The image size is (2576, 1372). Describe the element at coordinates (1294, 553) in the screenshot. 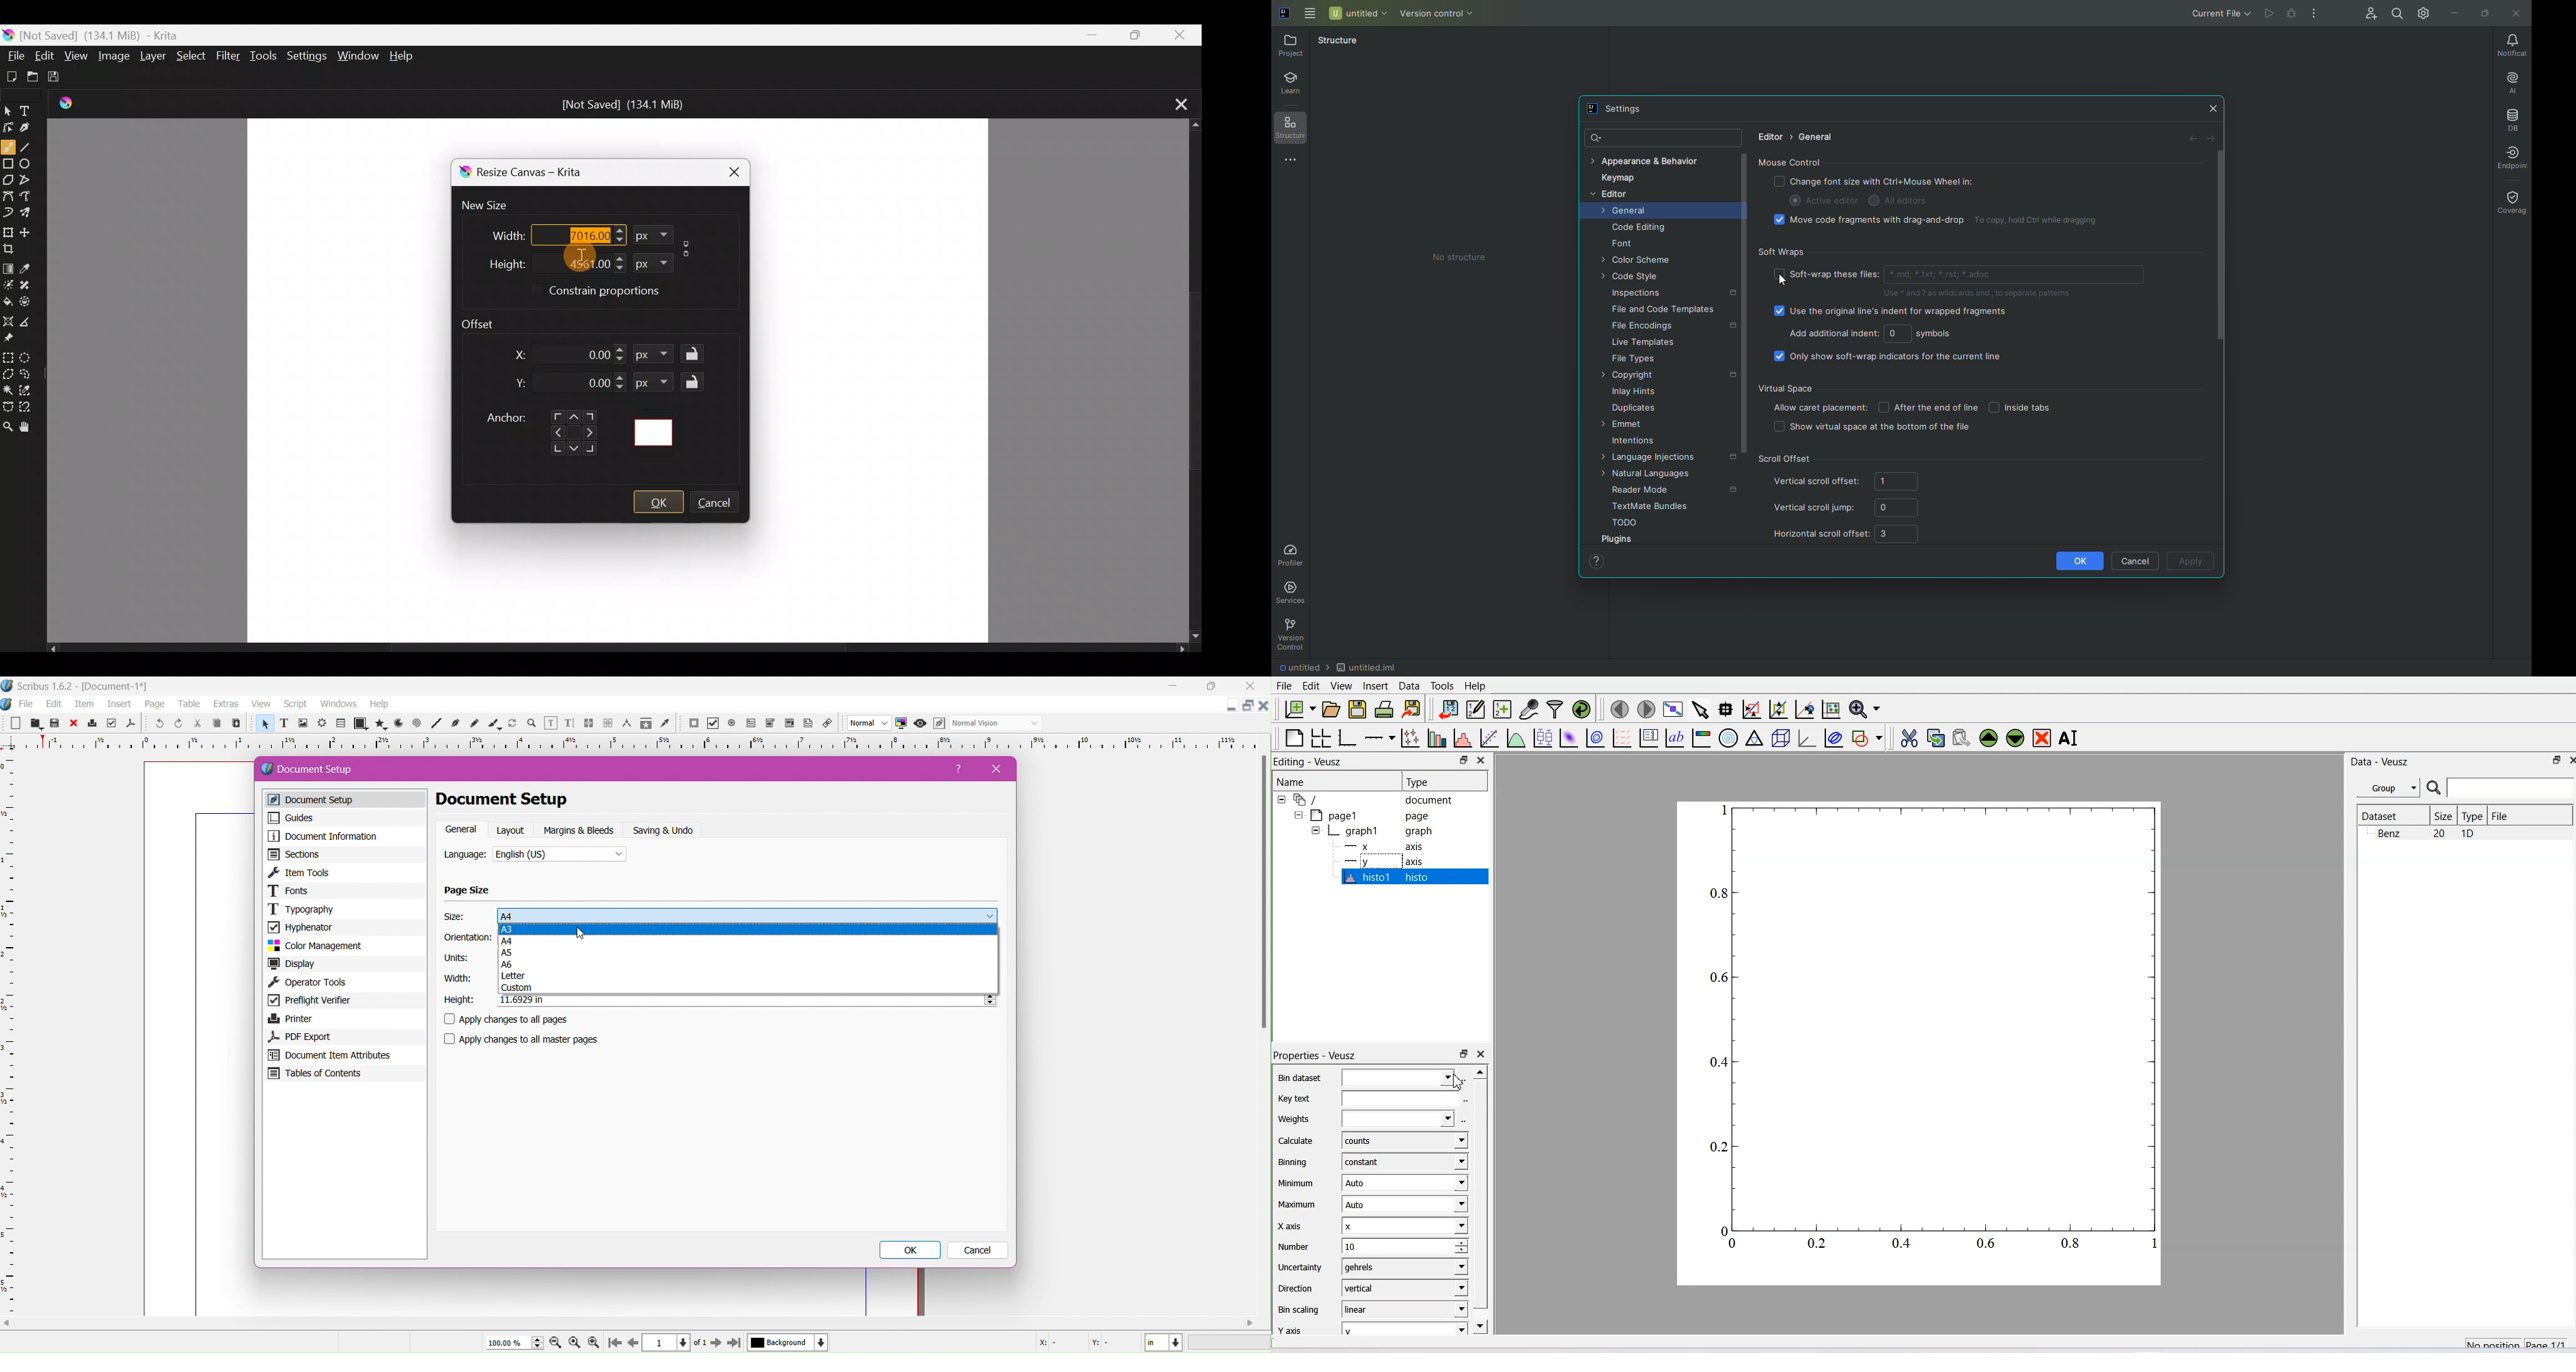

I see `Profiler` at that location.